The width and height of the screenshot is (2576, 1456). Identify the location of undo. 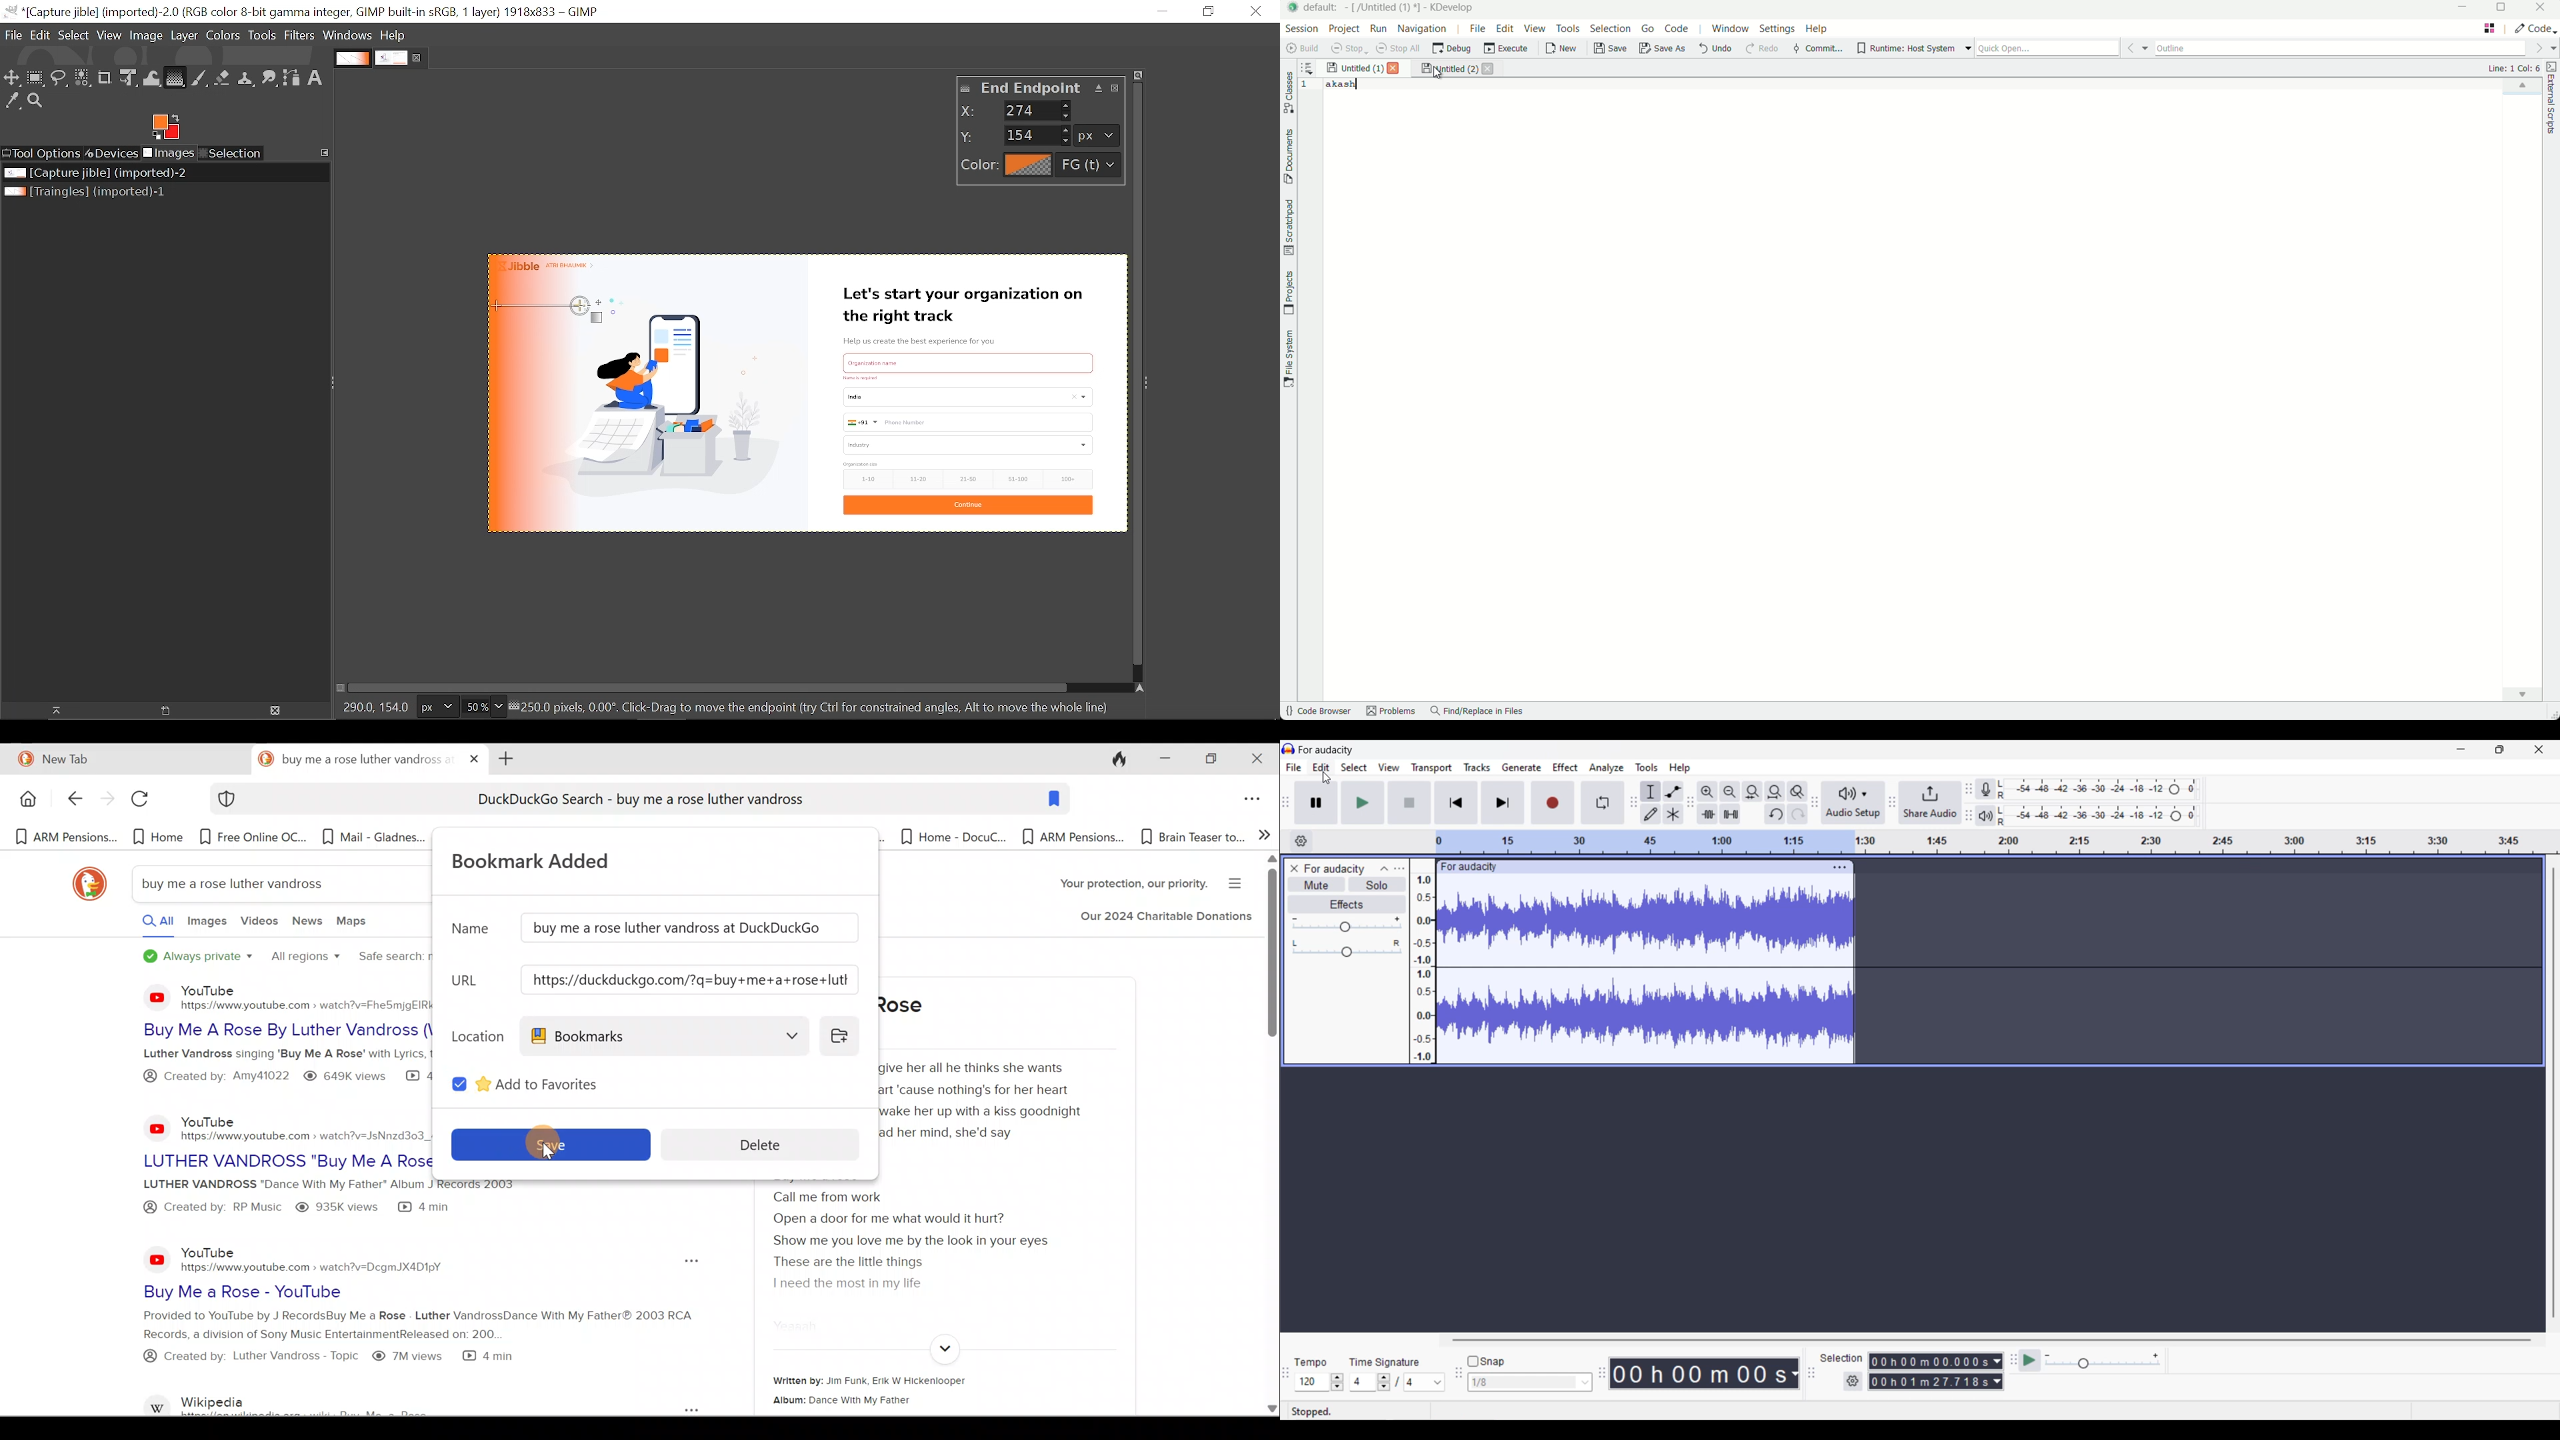
(1715, 49).